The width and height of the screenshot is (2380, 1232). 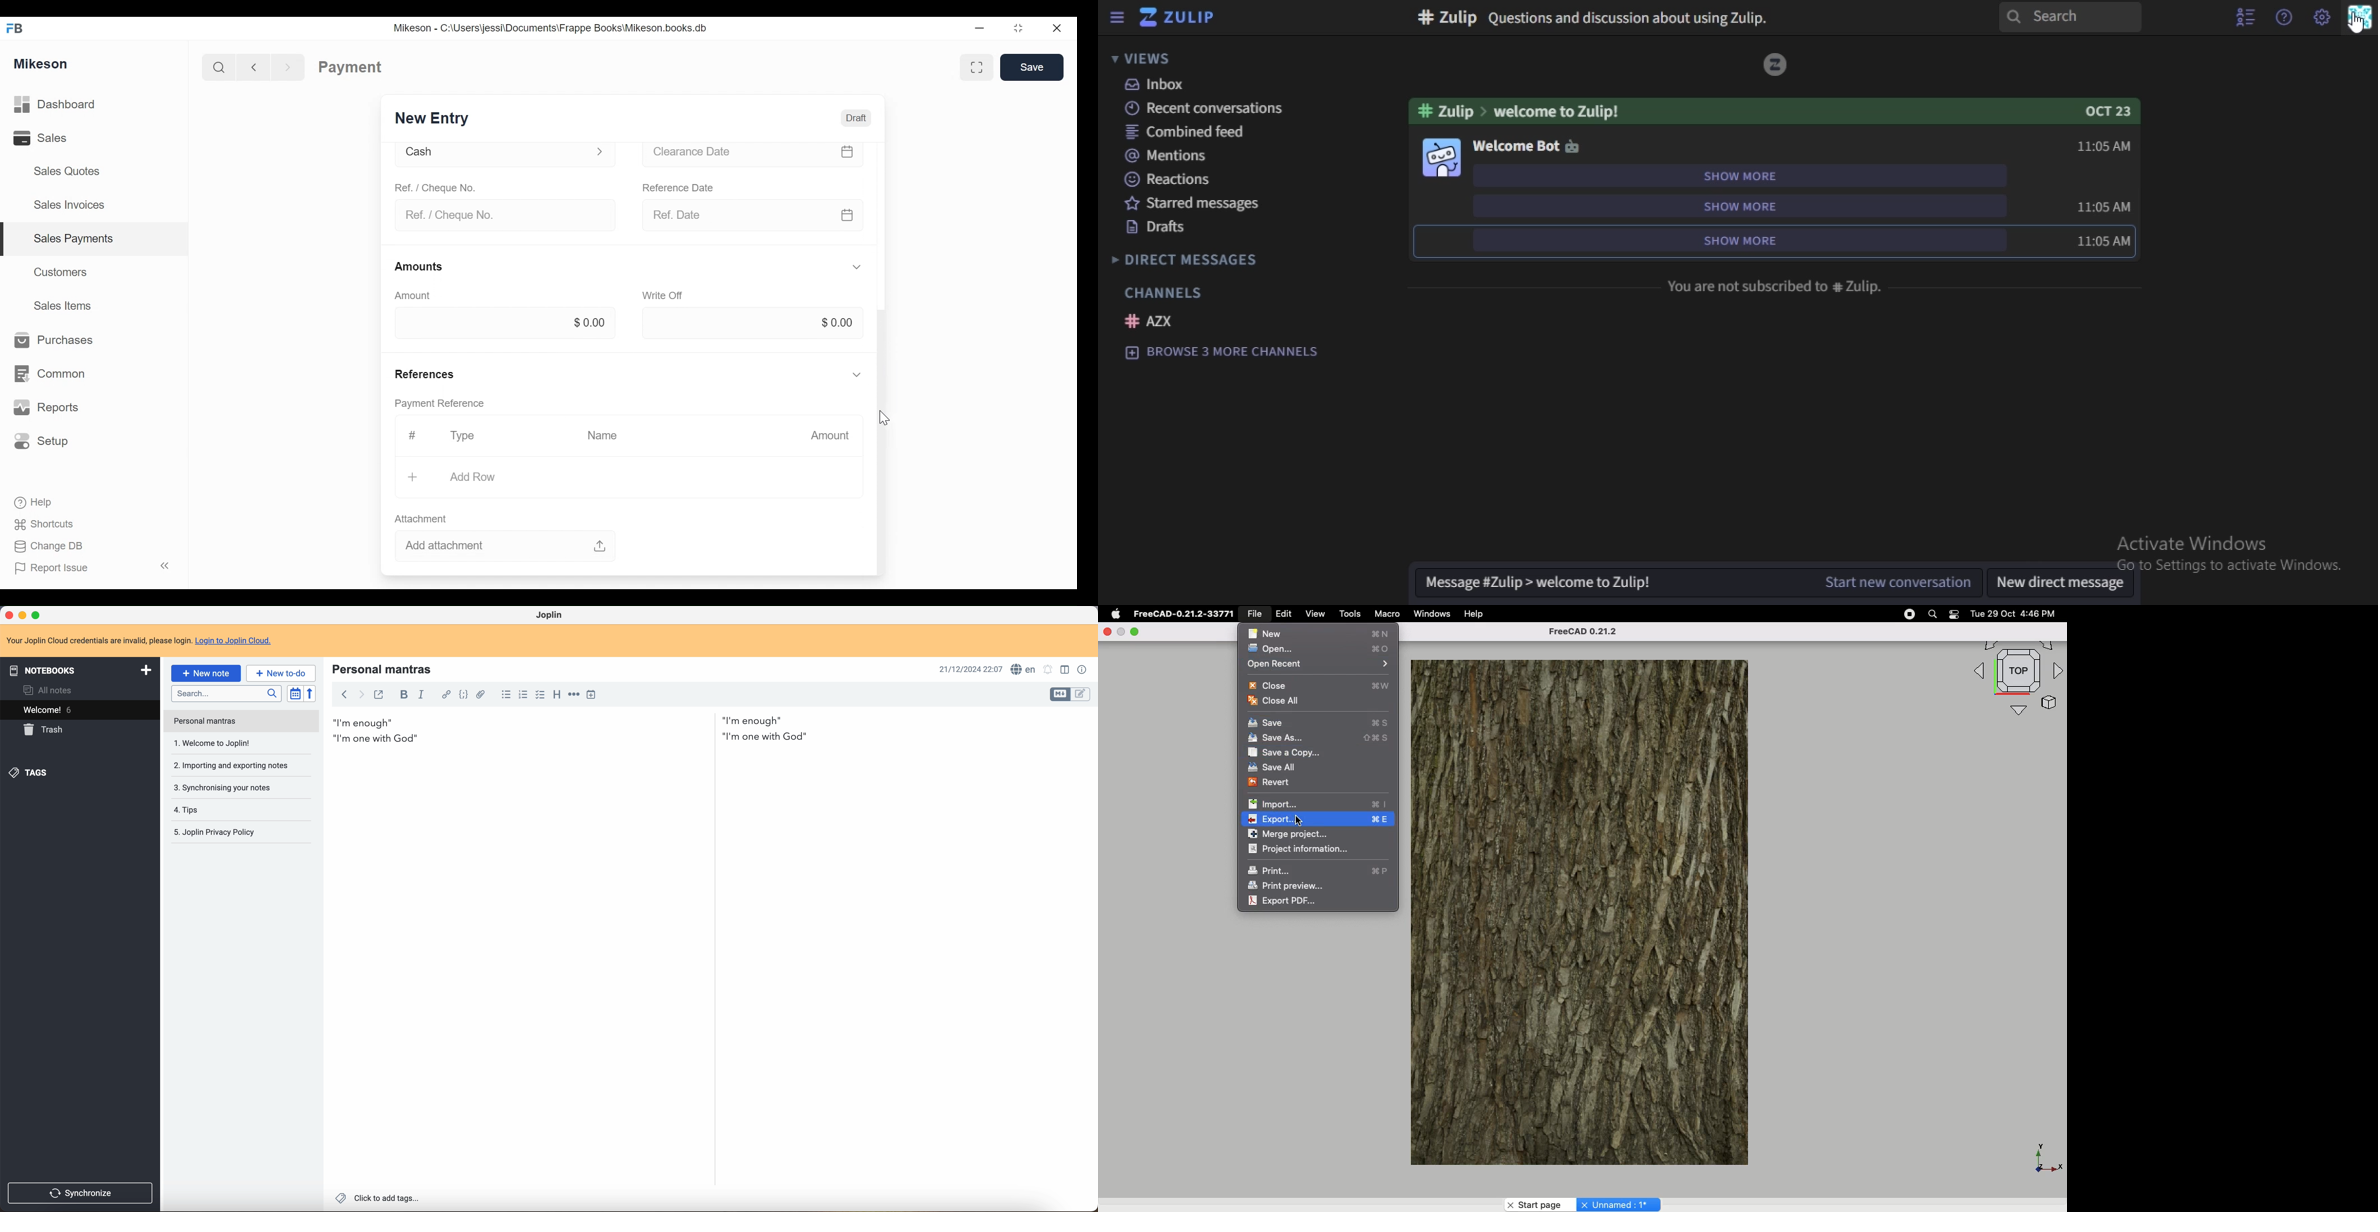 I want to click on Back, so click(x=259, y=66).